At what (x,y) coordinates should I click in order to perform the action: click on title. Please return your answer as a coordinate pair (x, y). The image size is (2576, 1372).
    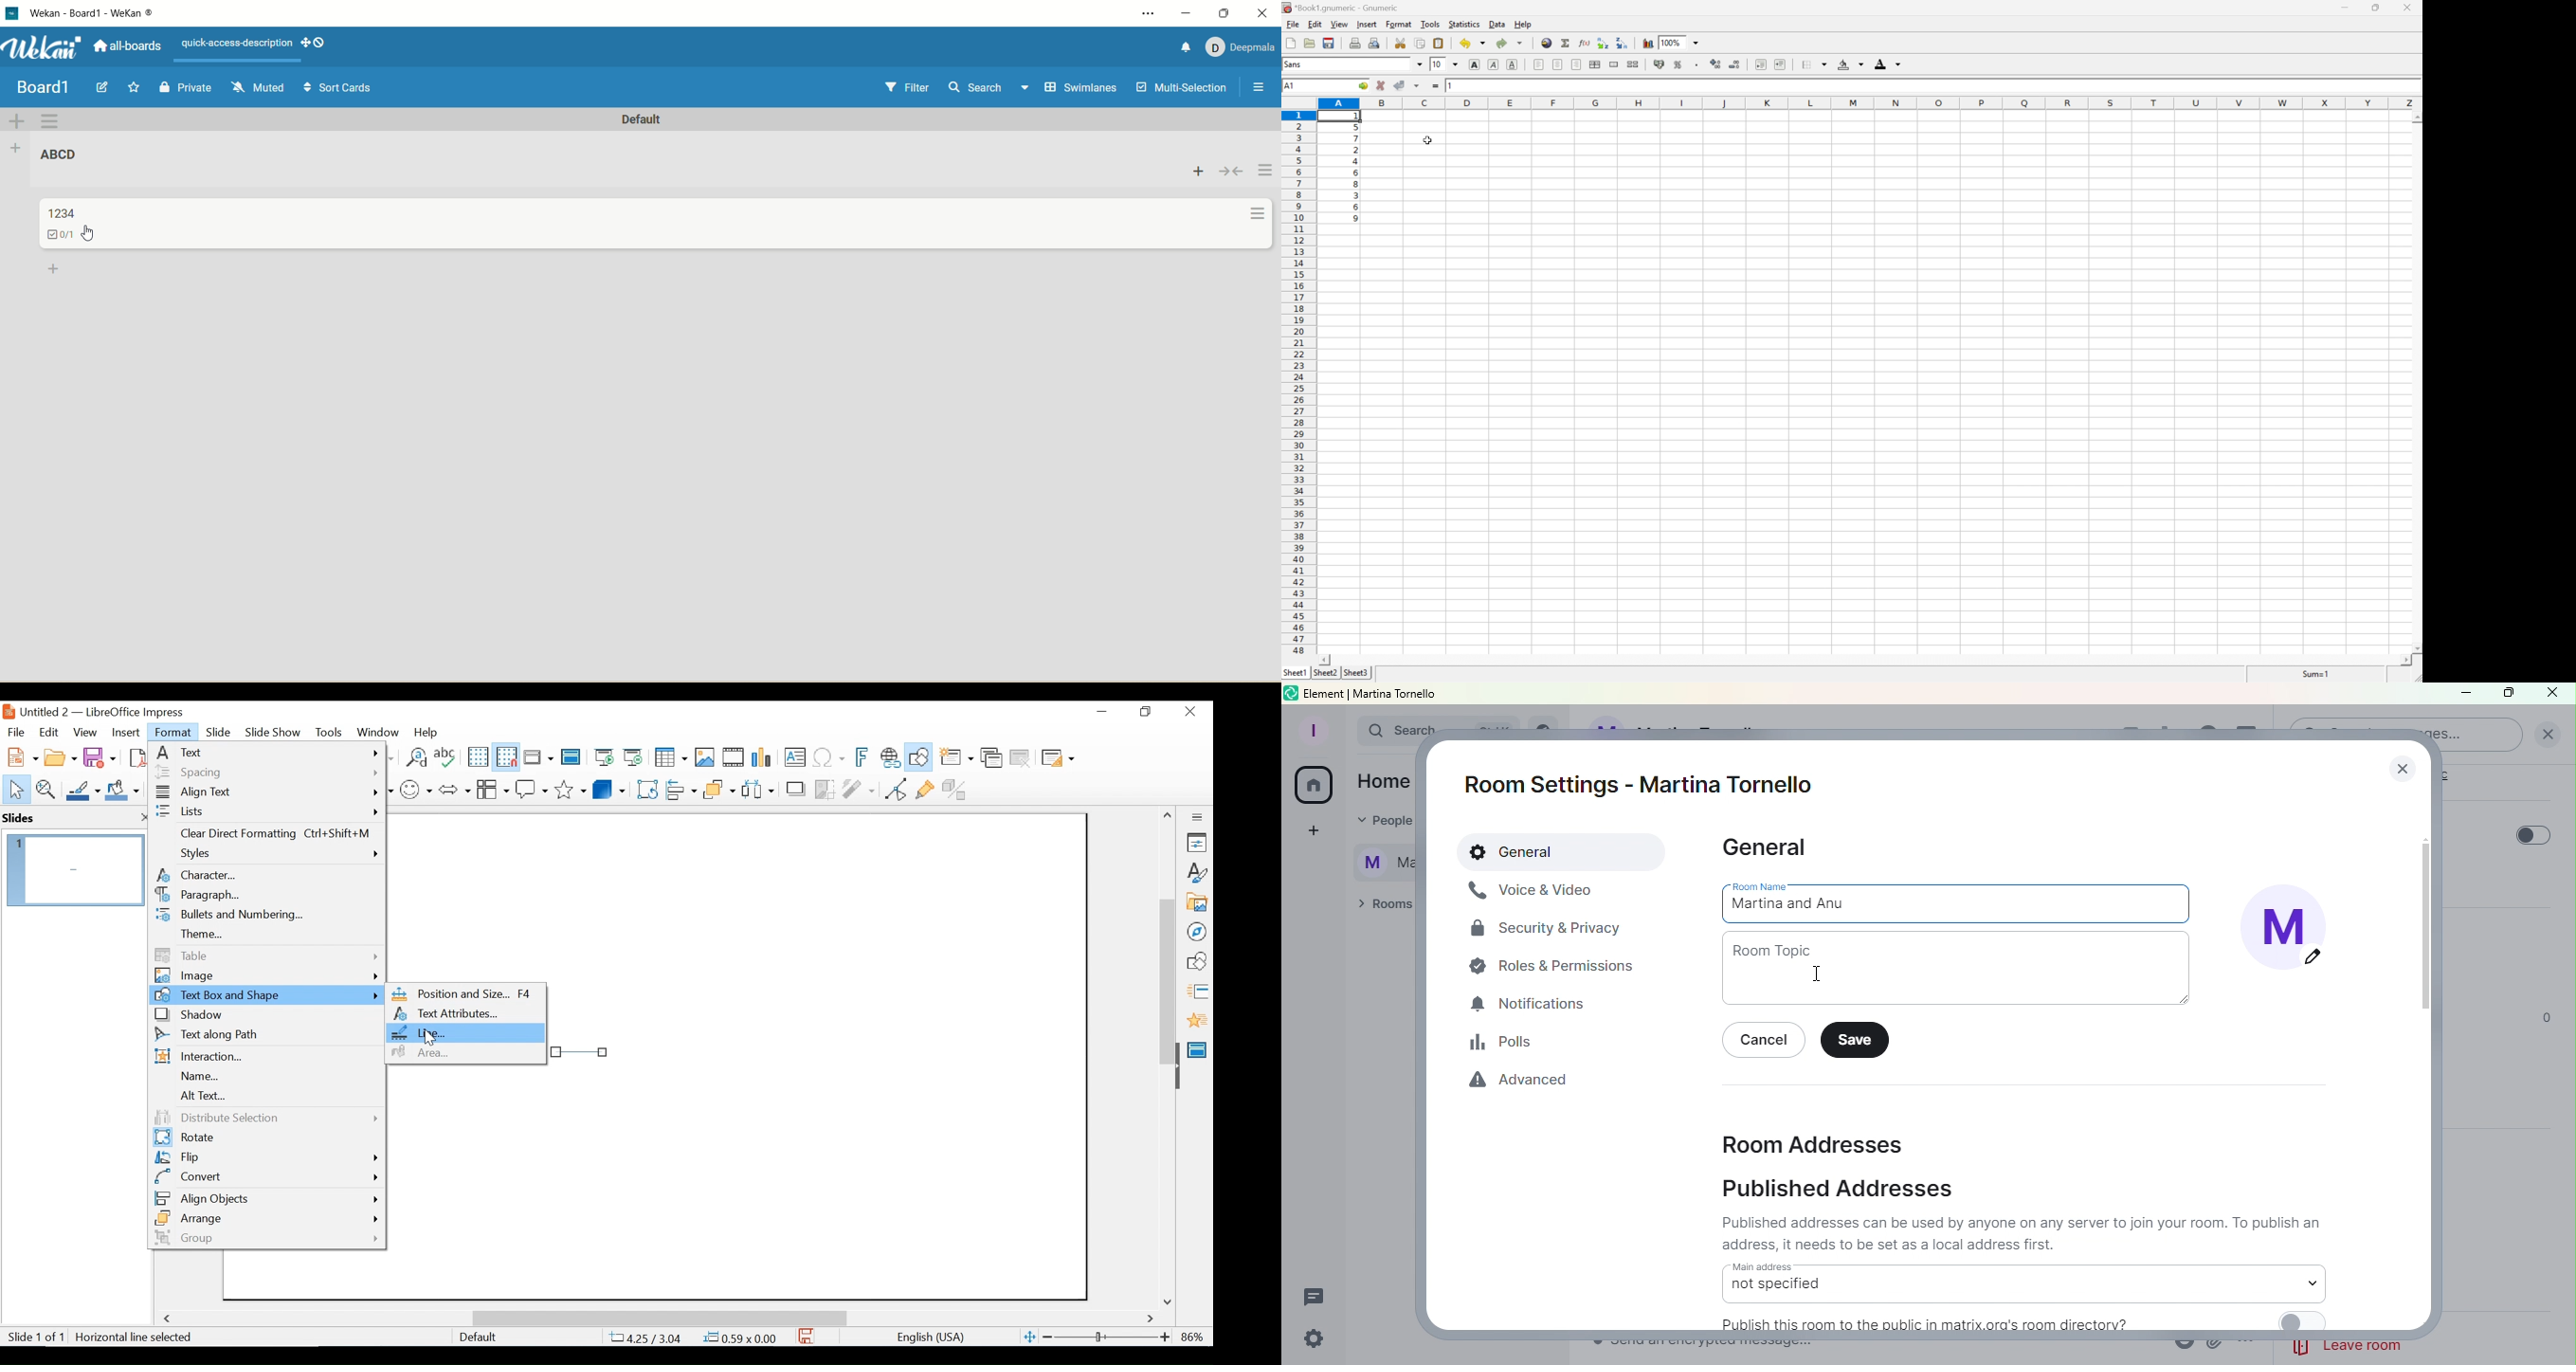
    Looking at the image, I should click on (65, 212).